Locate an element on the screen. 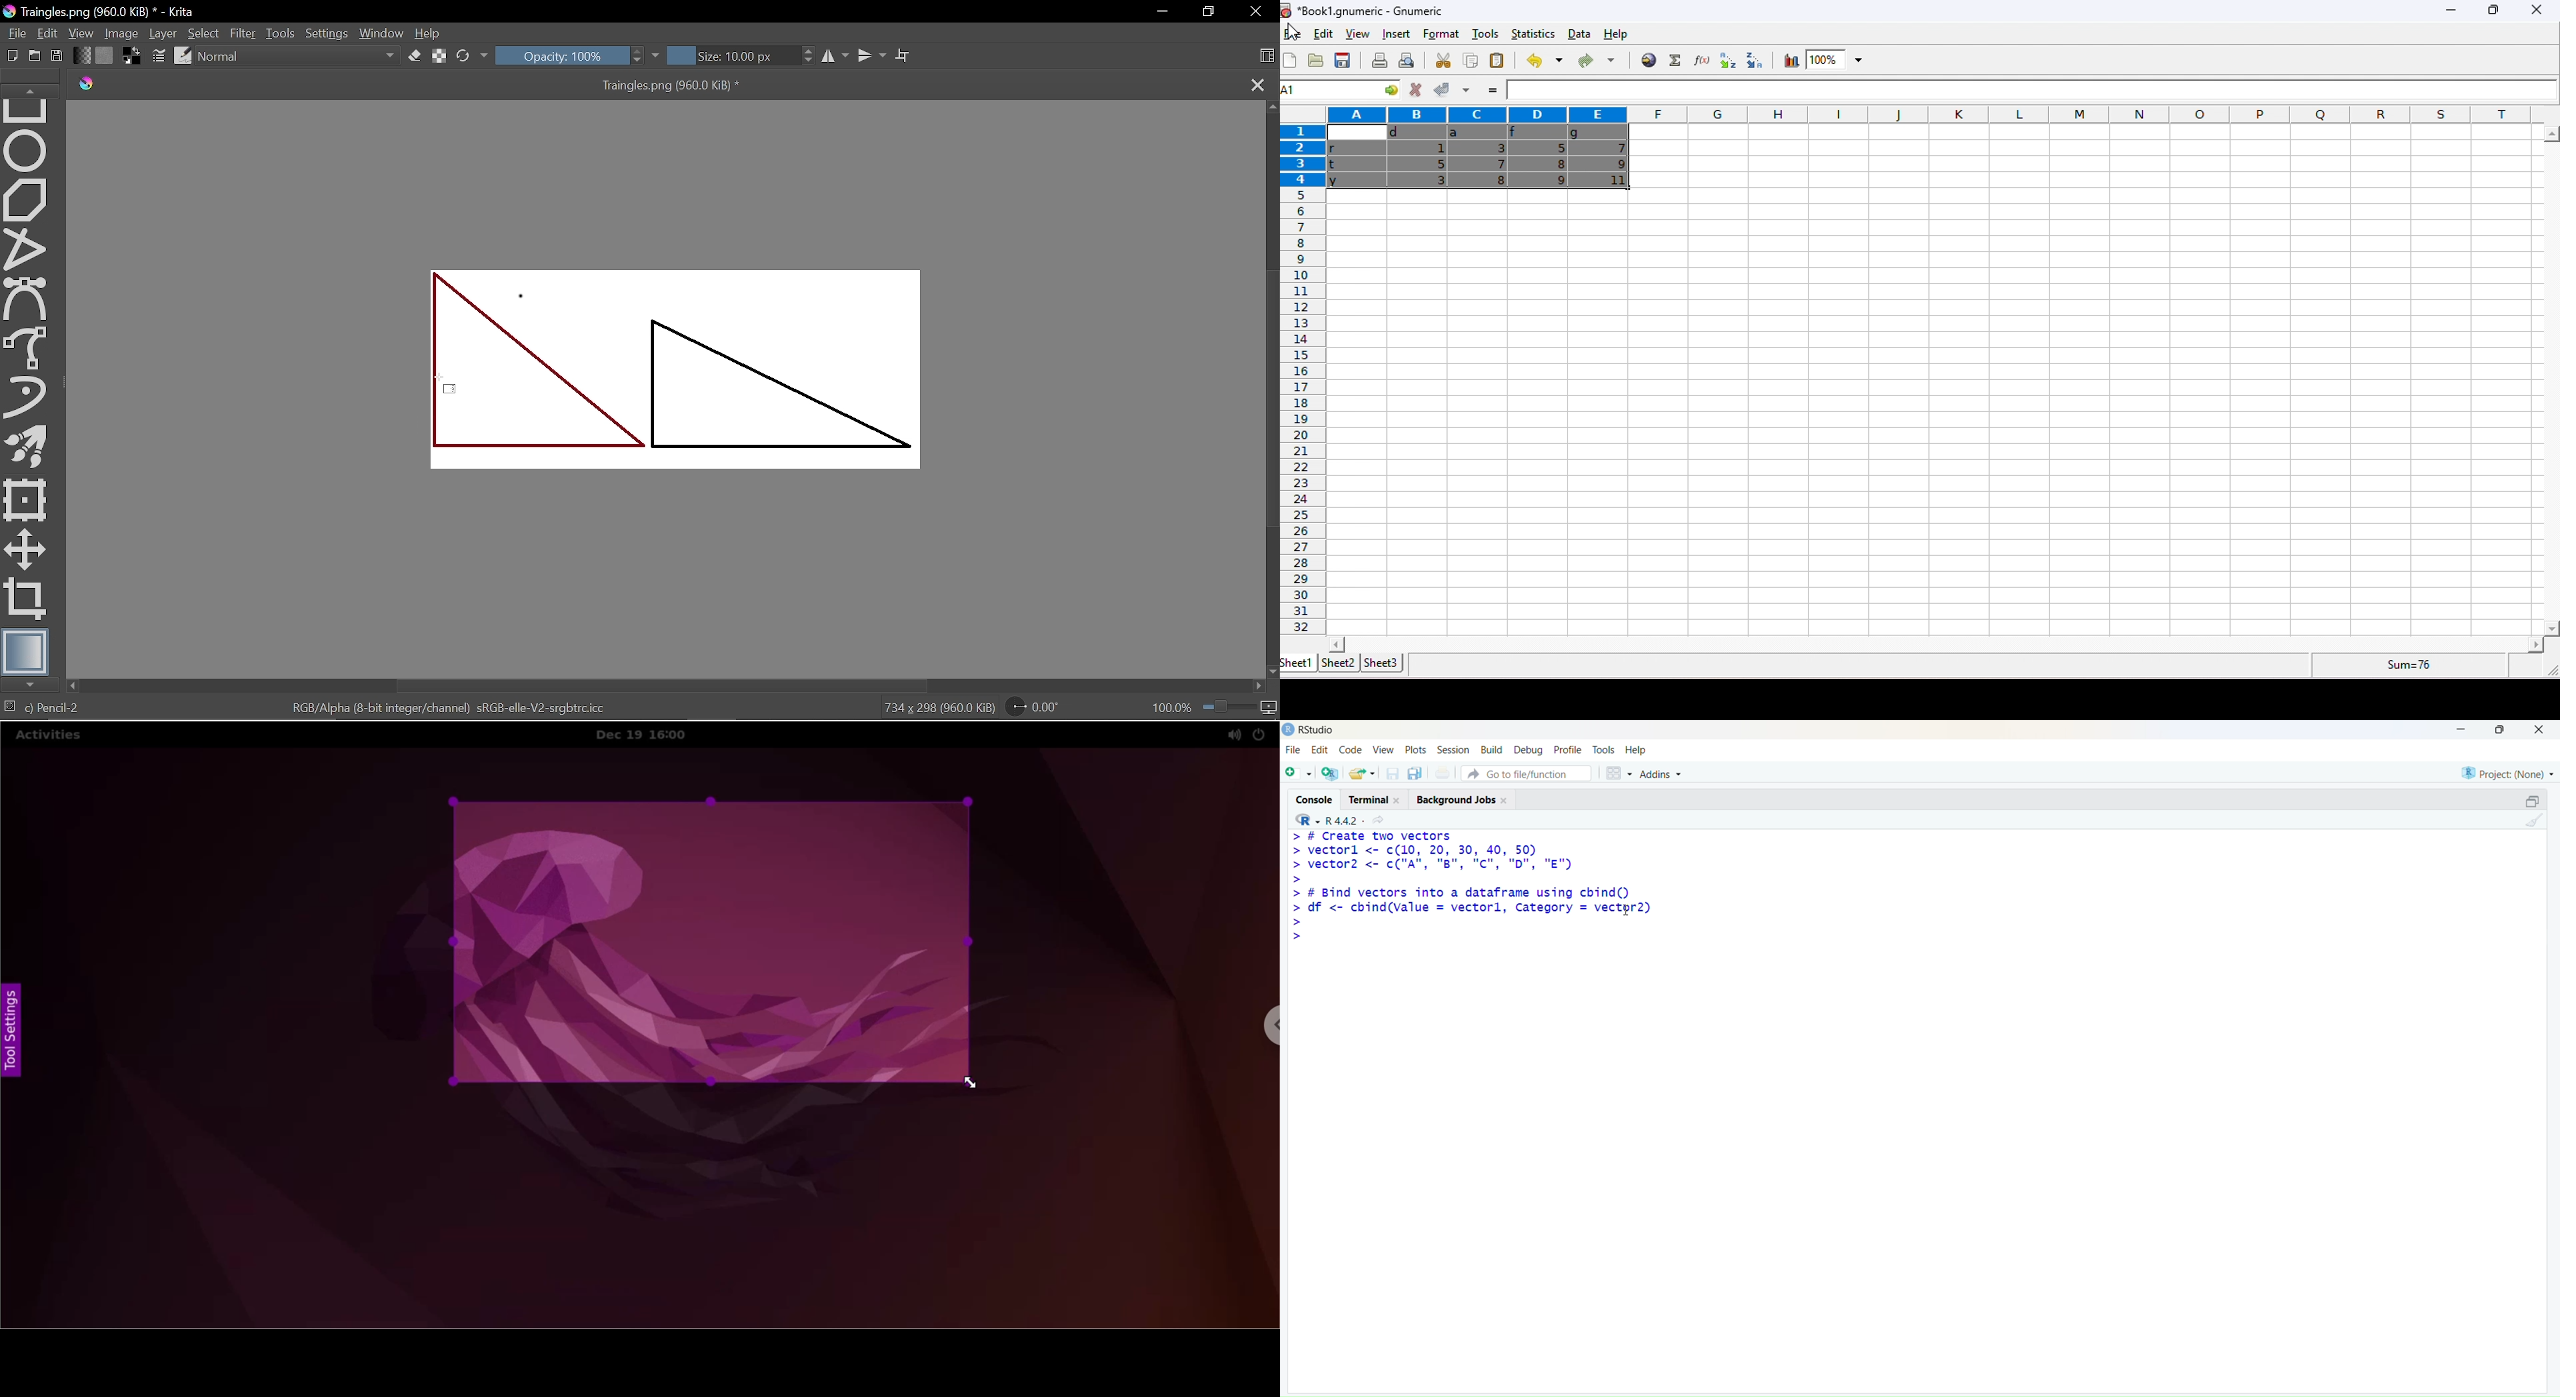  734 x 298 (960.0 KiB) is located at coordinates (938, 708).